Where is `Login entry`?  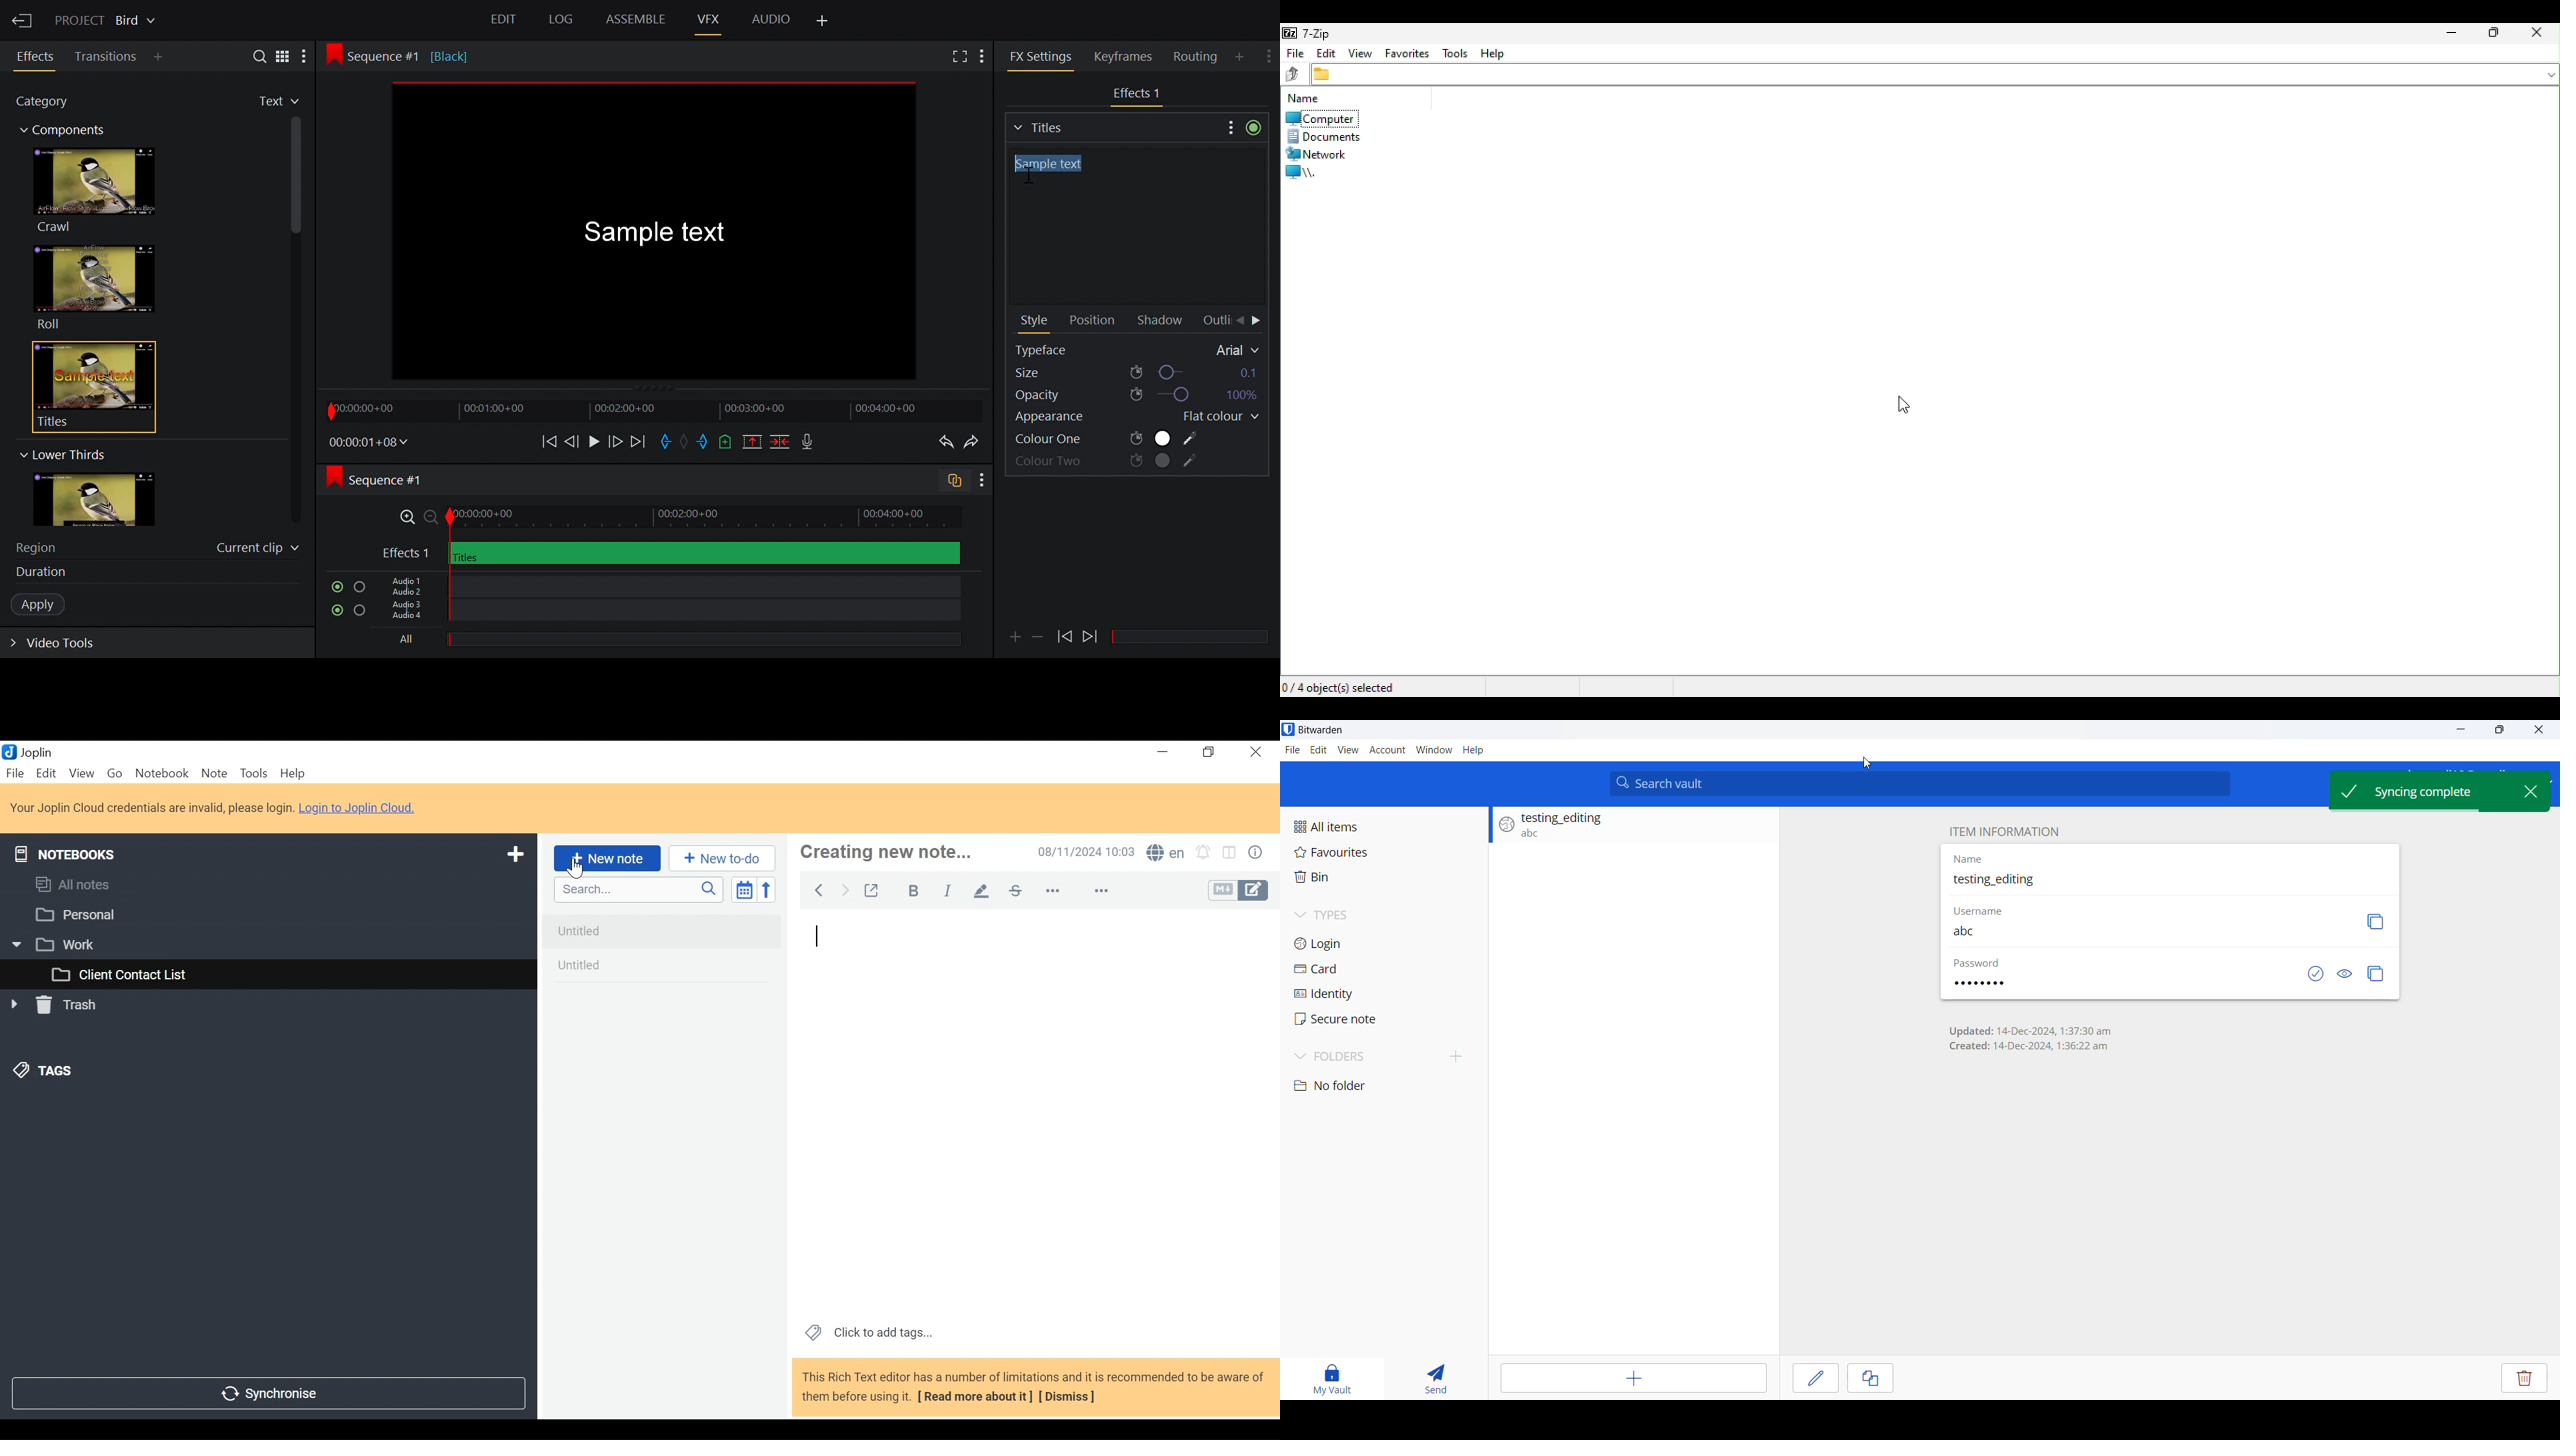 Login entry is located at coordinates (1627, 828).